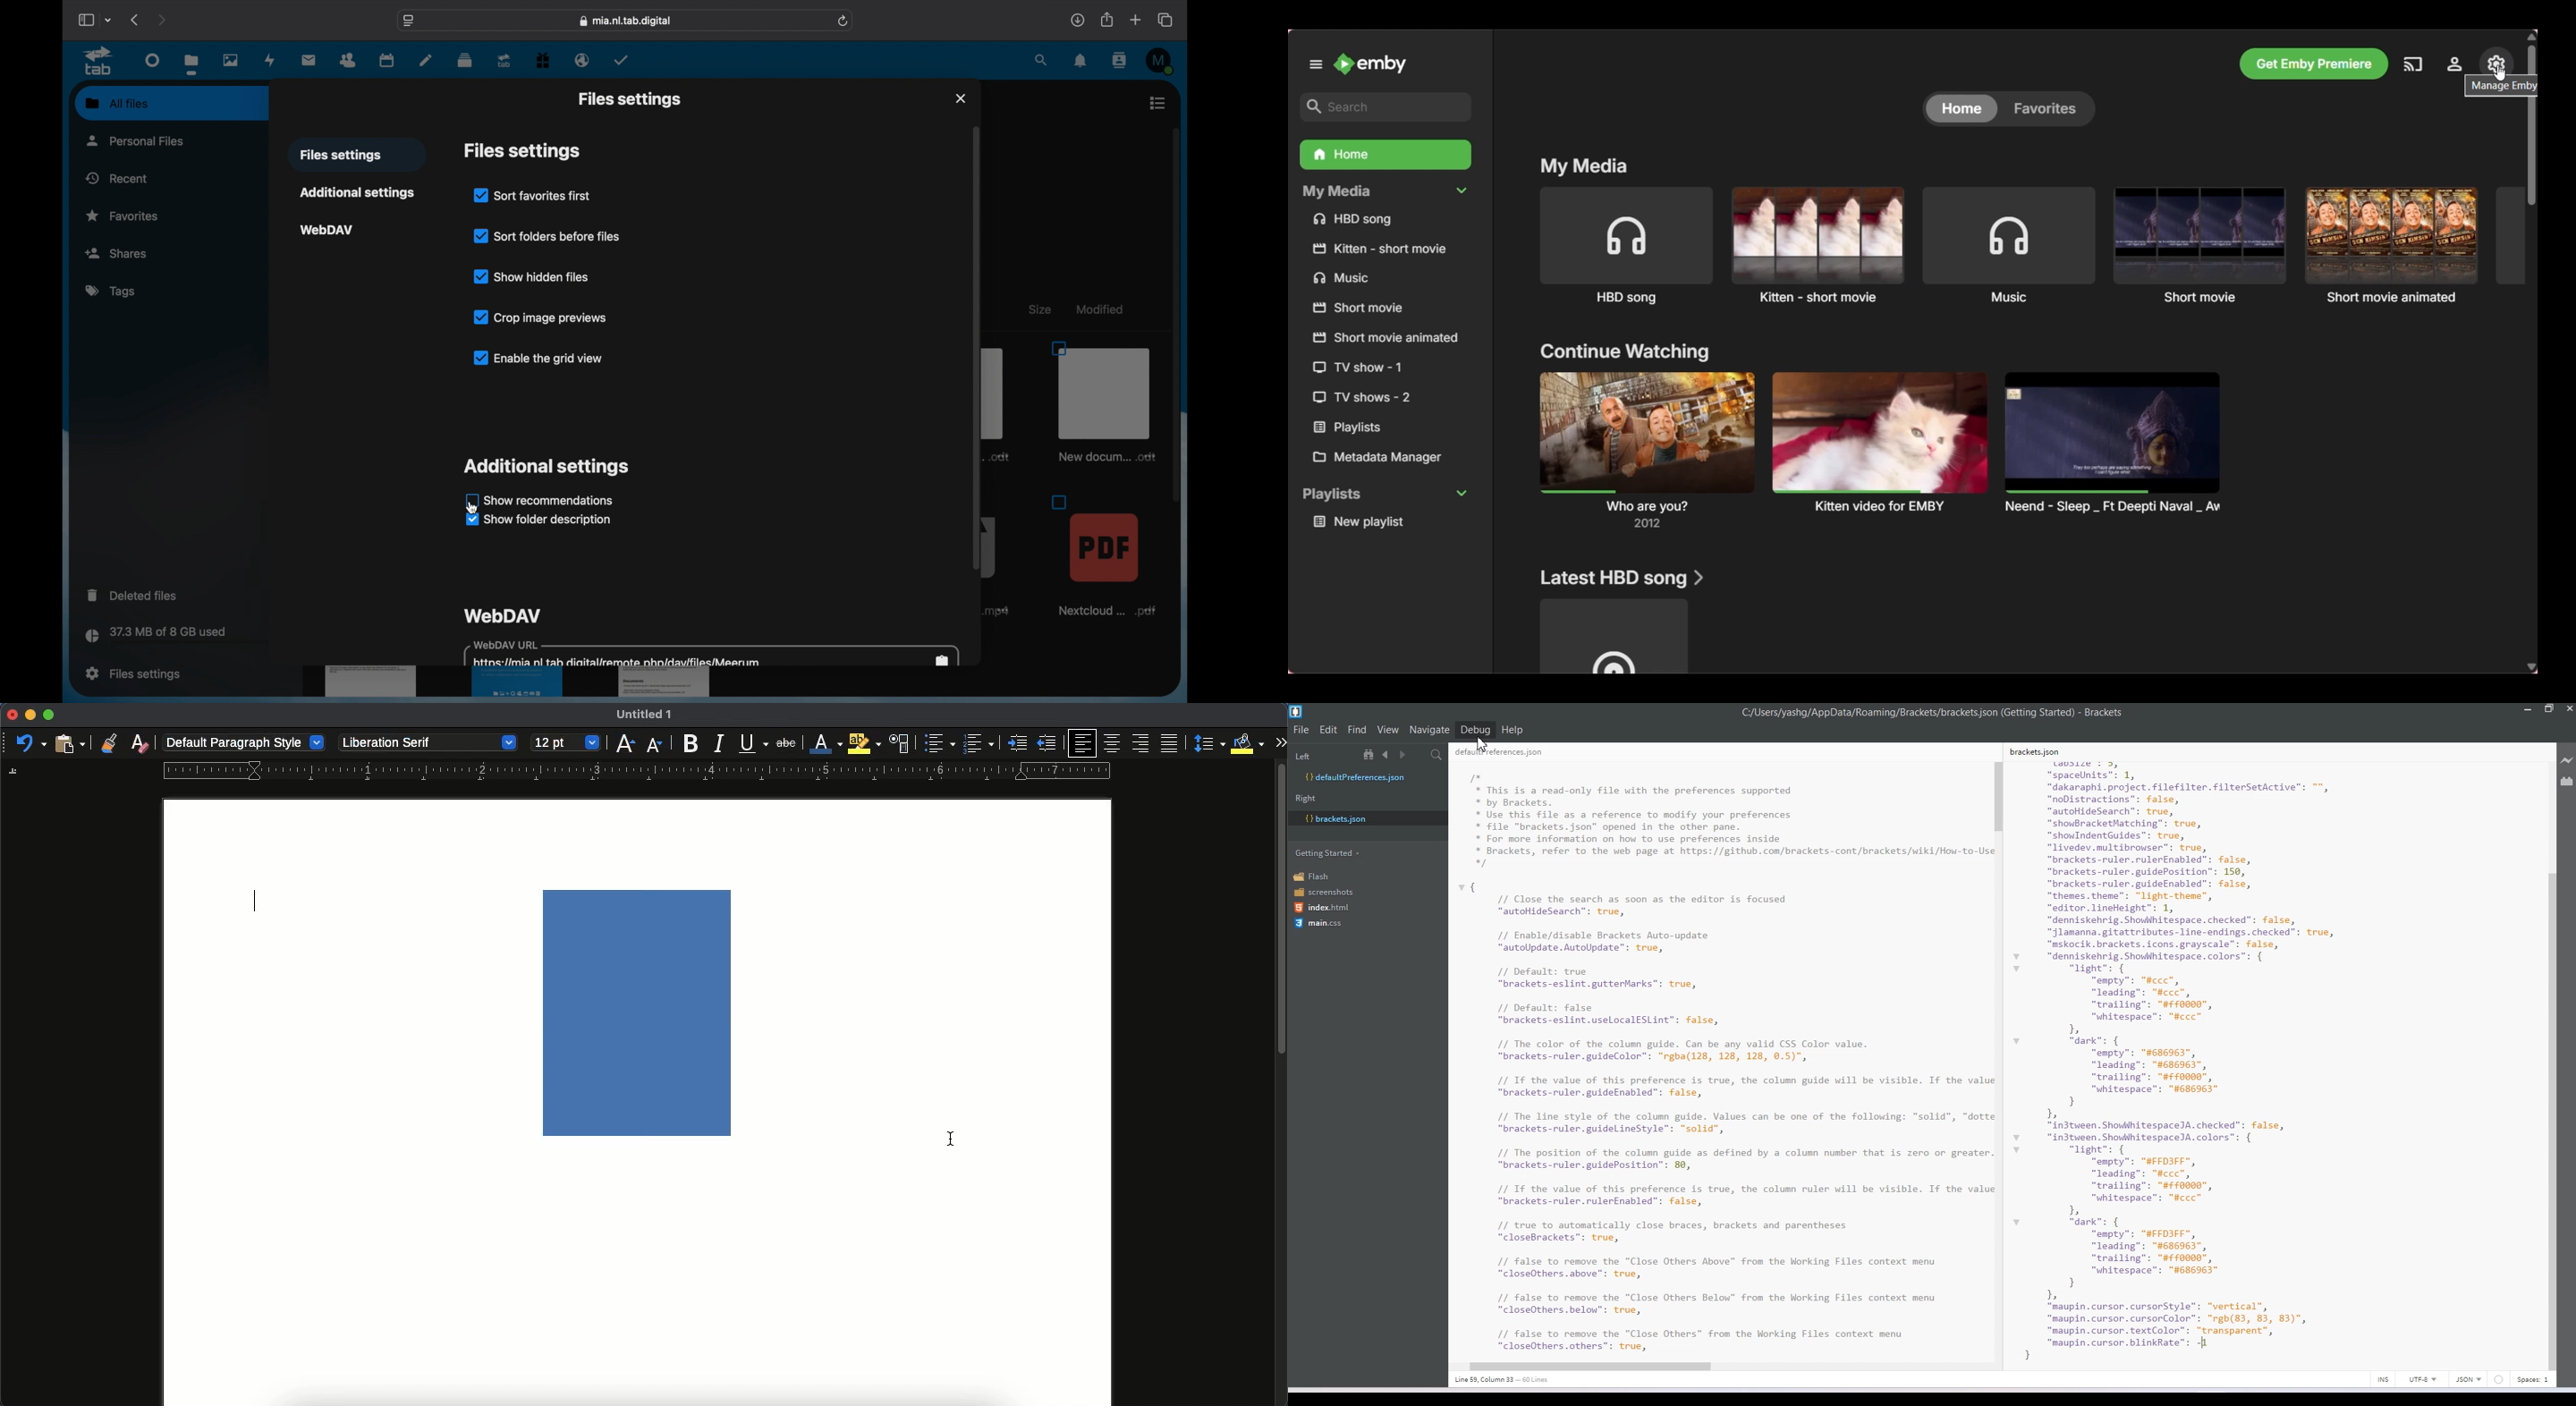 The image size is (2576, 1428). I want to click on mail, so click(309, 60).